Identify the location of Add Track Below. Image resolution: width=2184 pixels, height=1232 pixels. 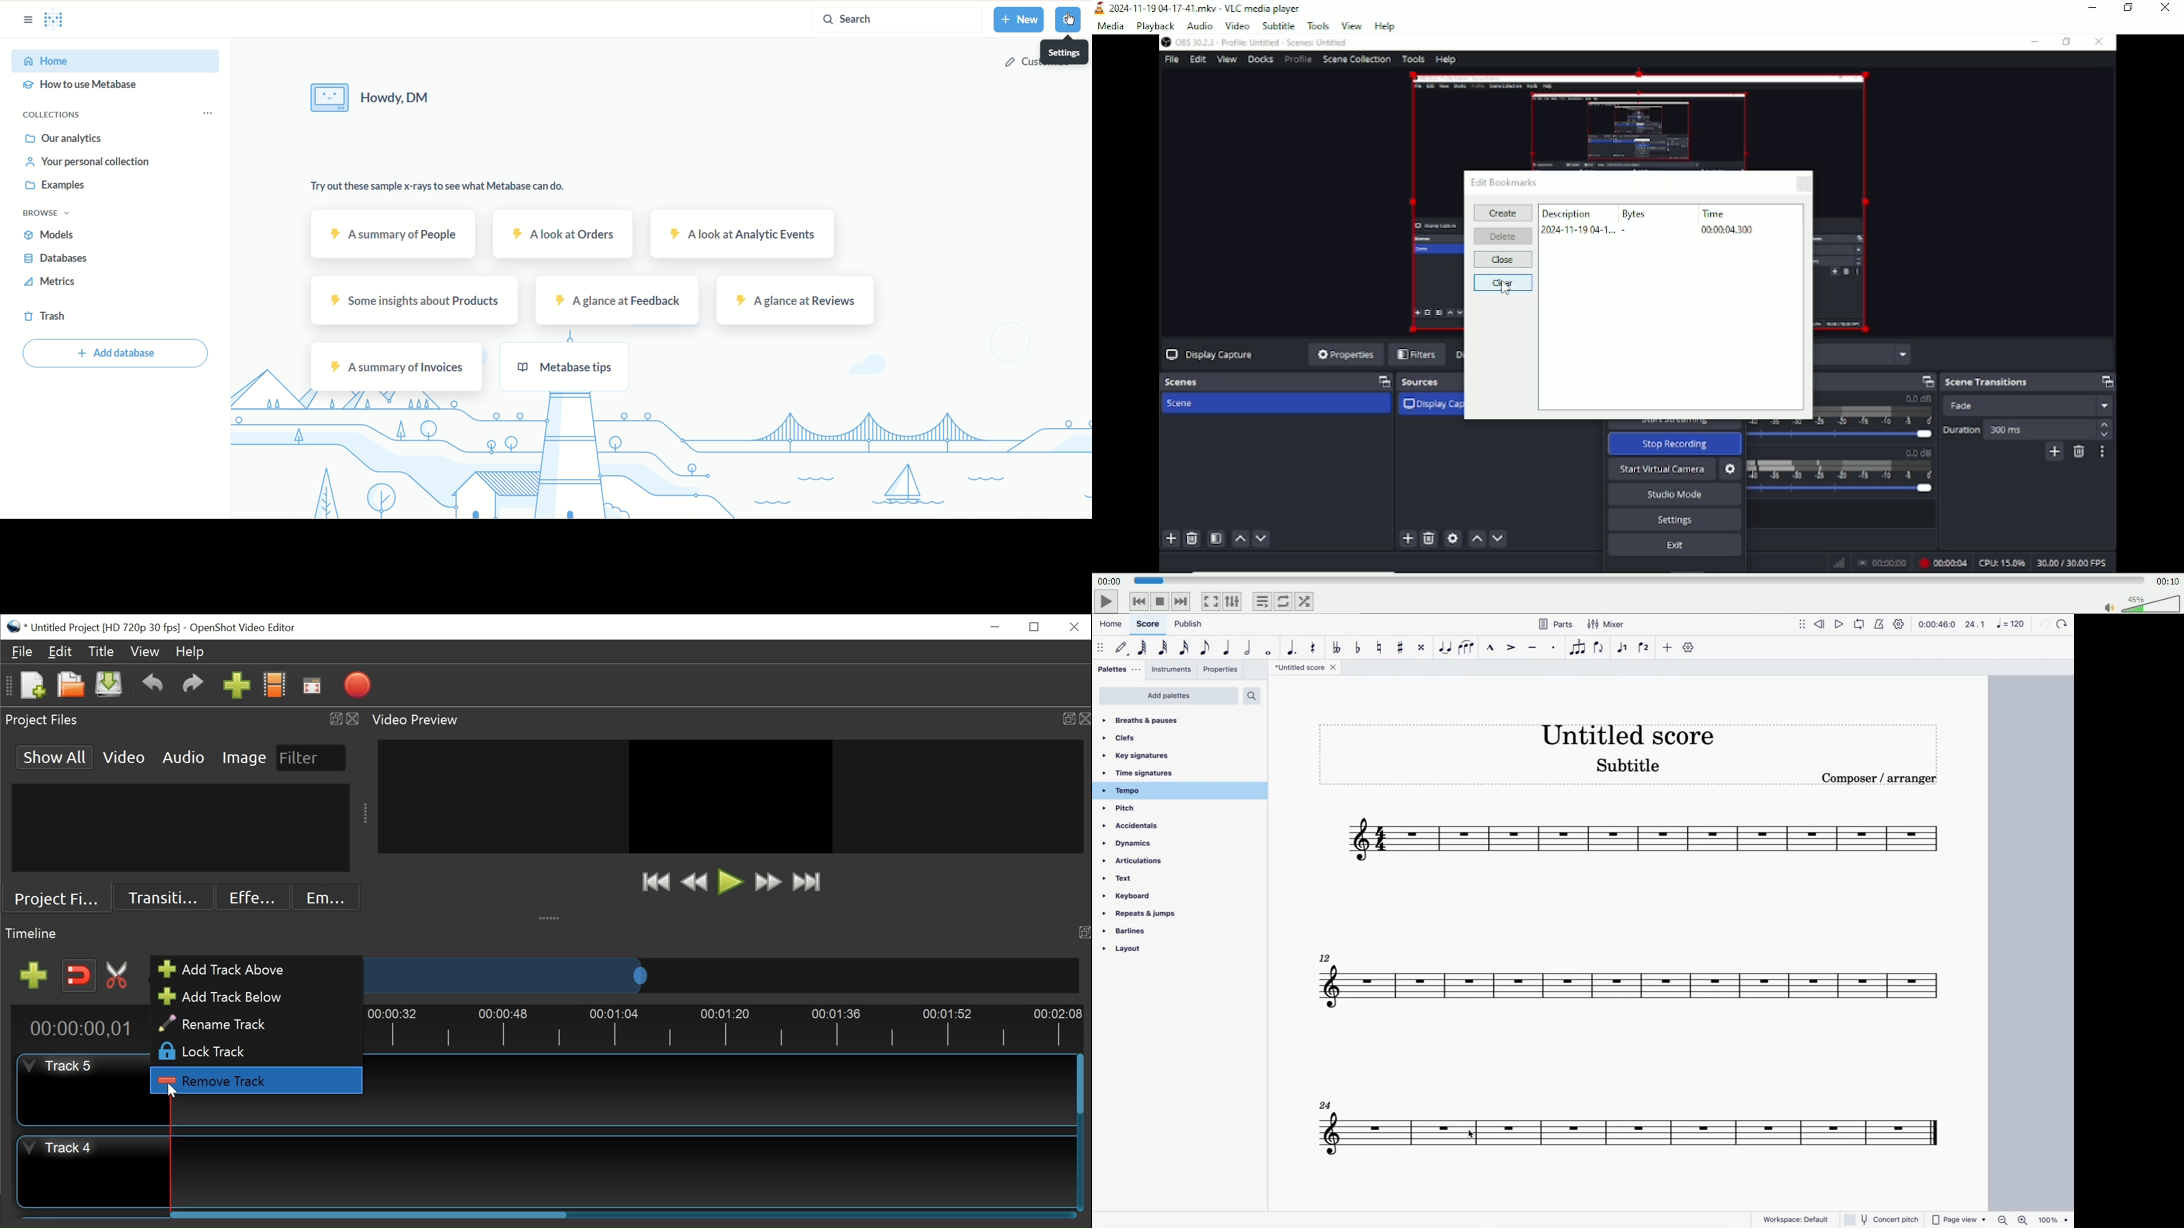
(251, 997).